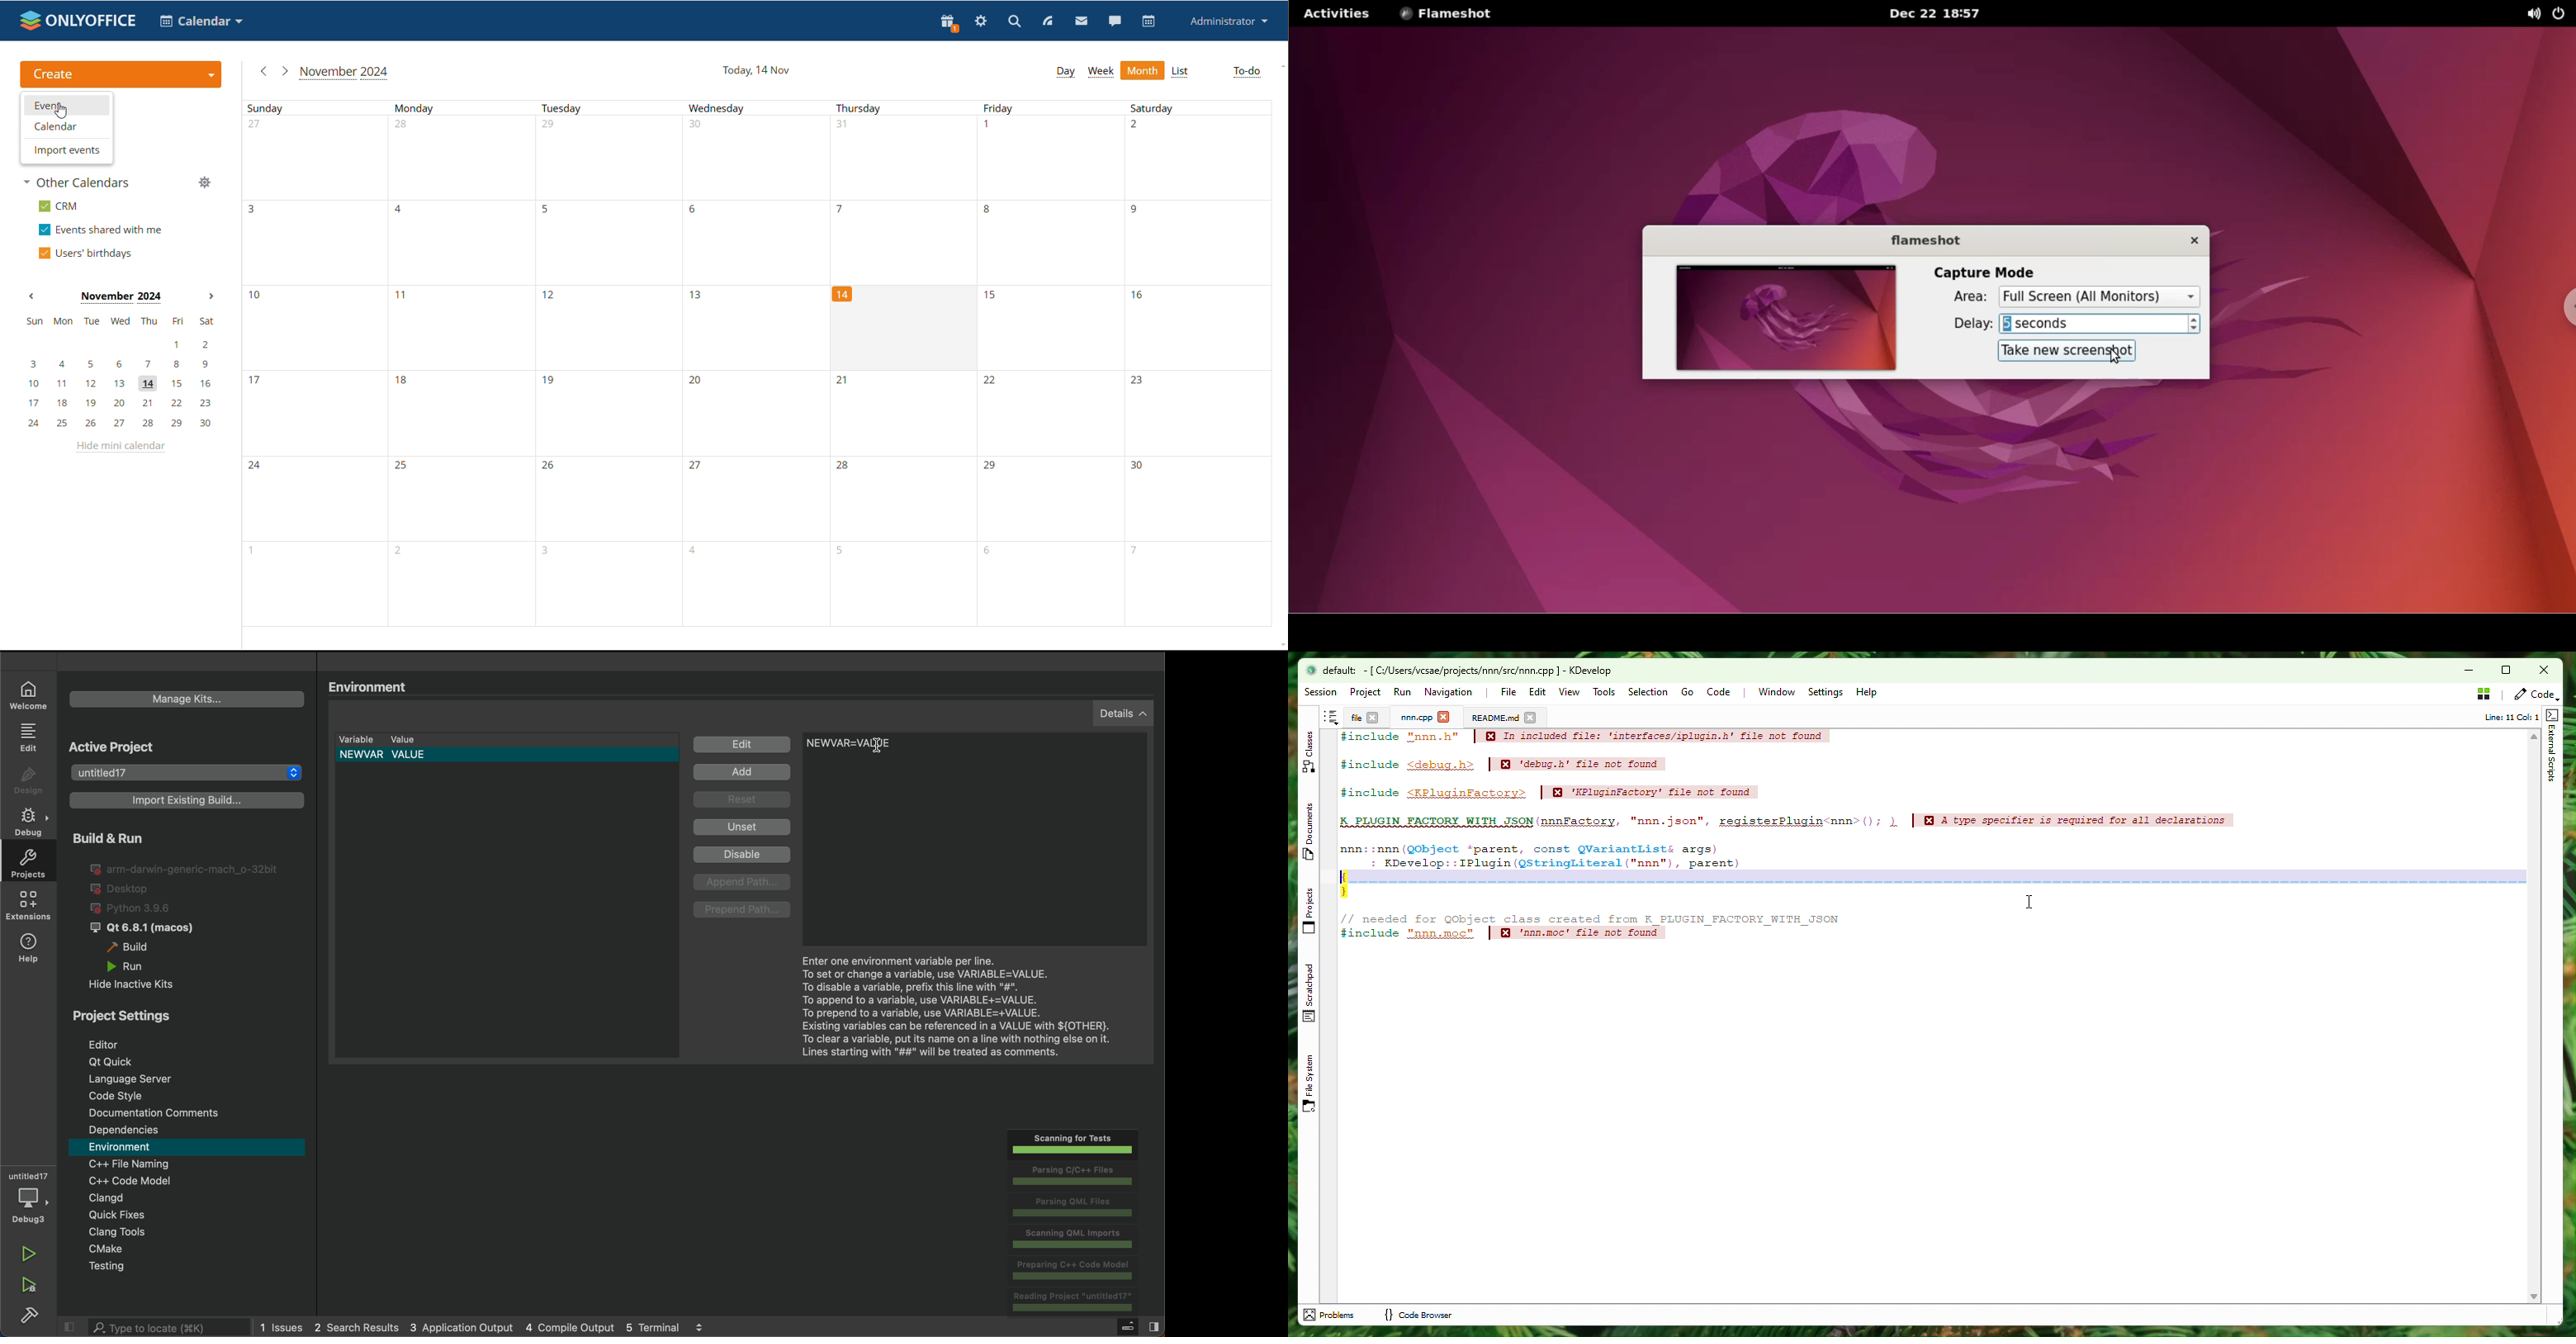 The width and height of the screenshot is (2576, 1344). Describe the element at coordinates (59, 207) in the screenshot. I see `crm` at that location.